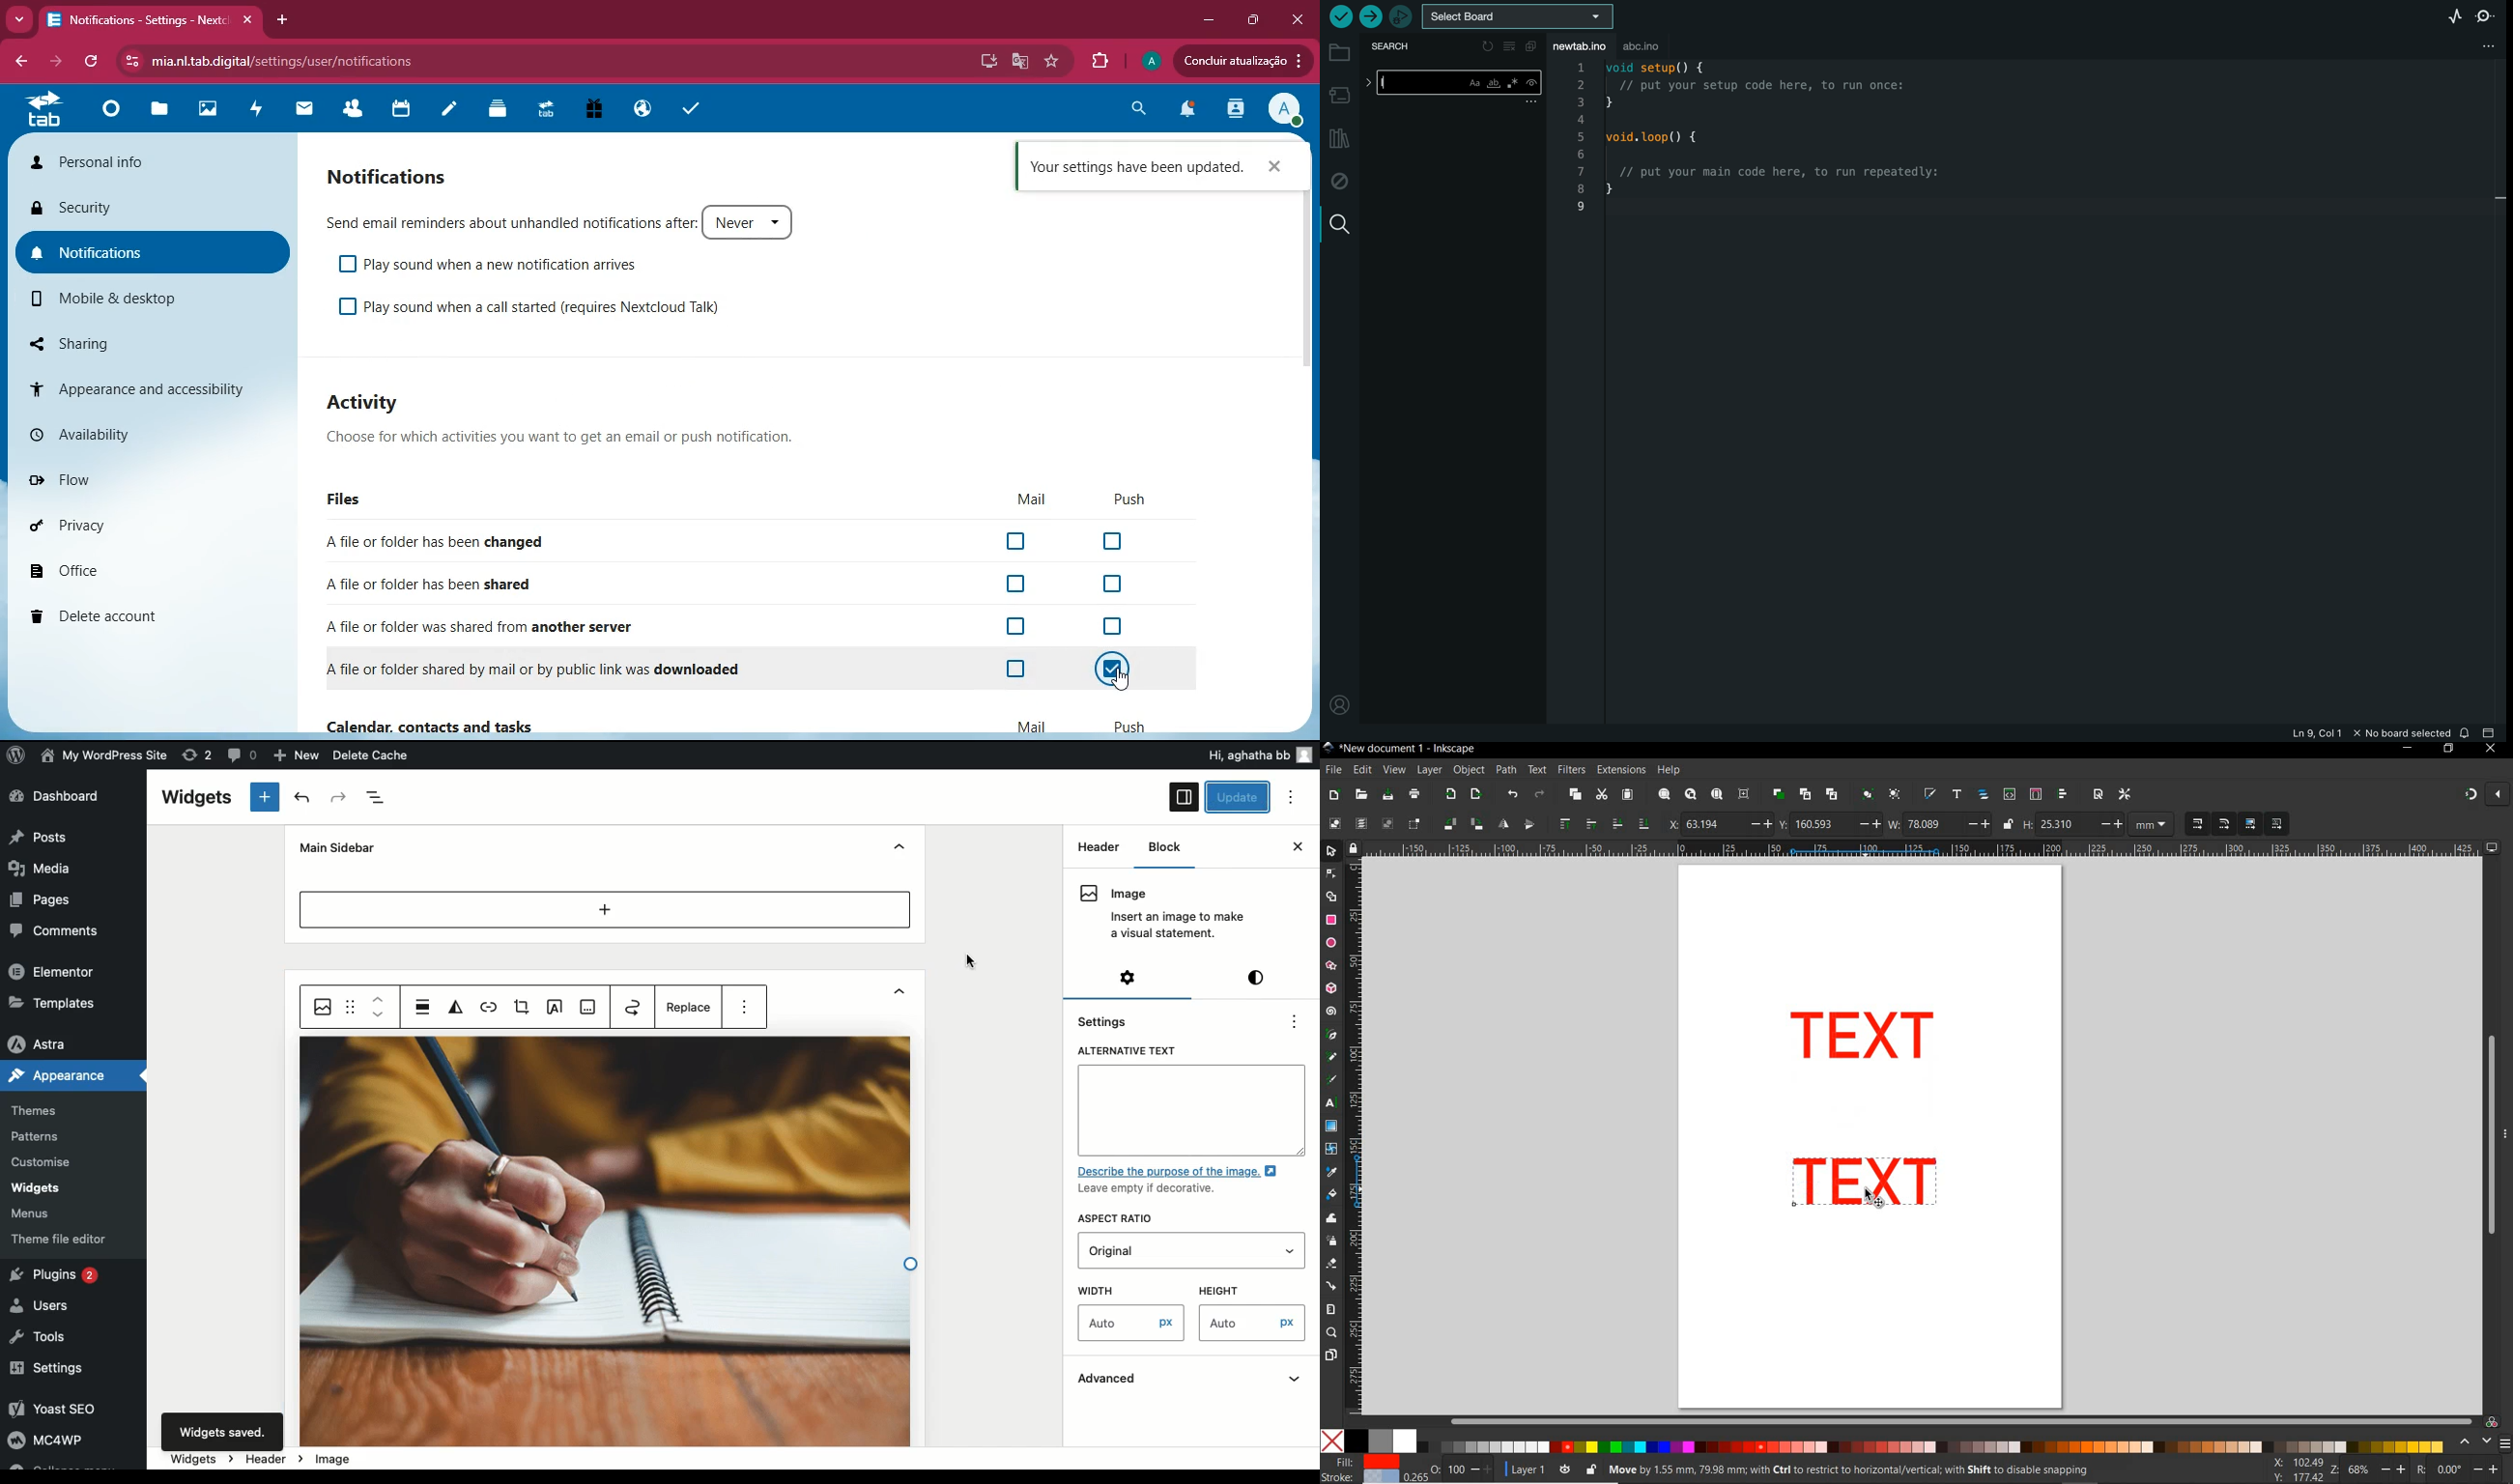 This screenshot has height=1484, width=2520. What do you see at coordinates (352, 1006) in the screenshot?
I see `Drag` at bounding box center [352, 1006].